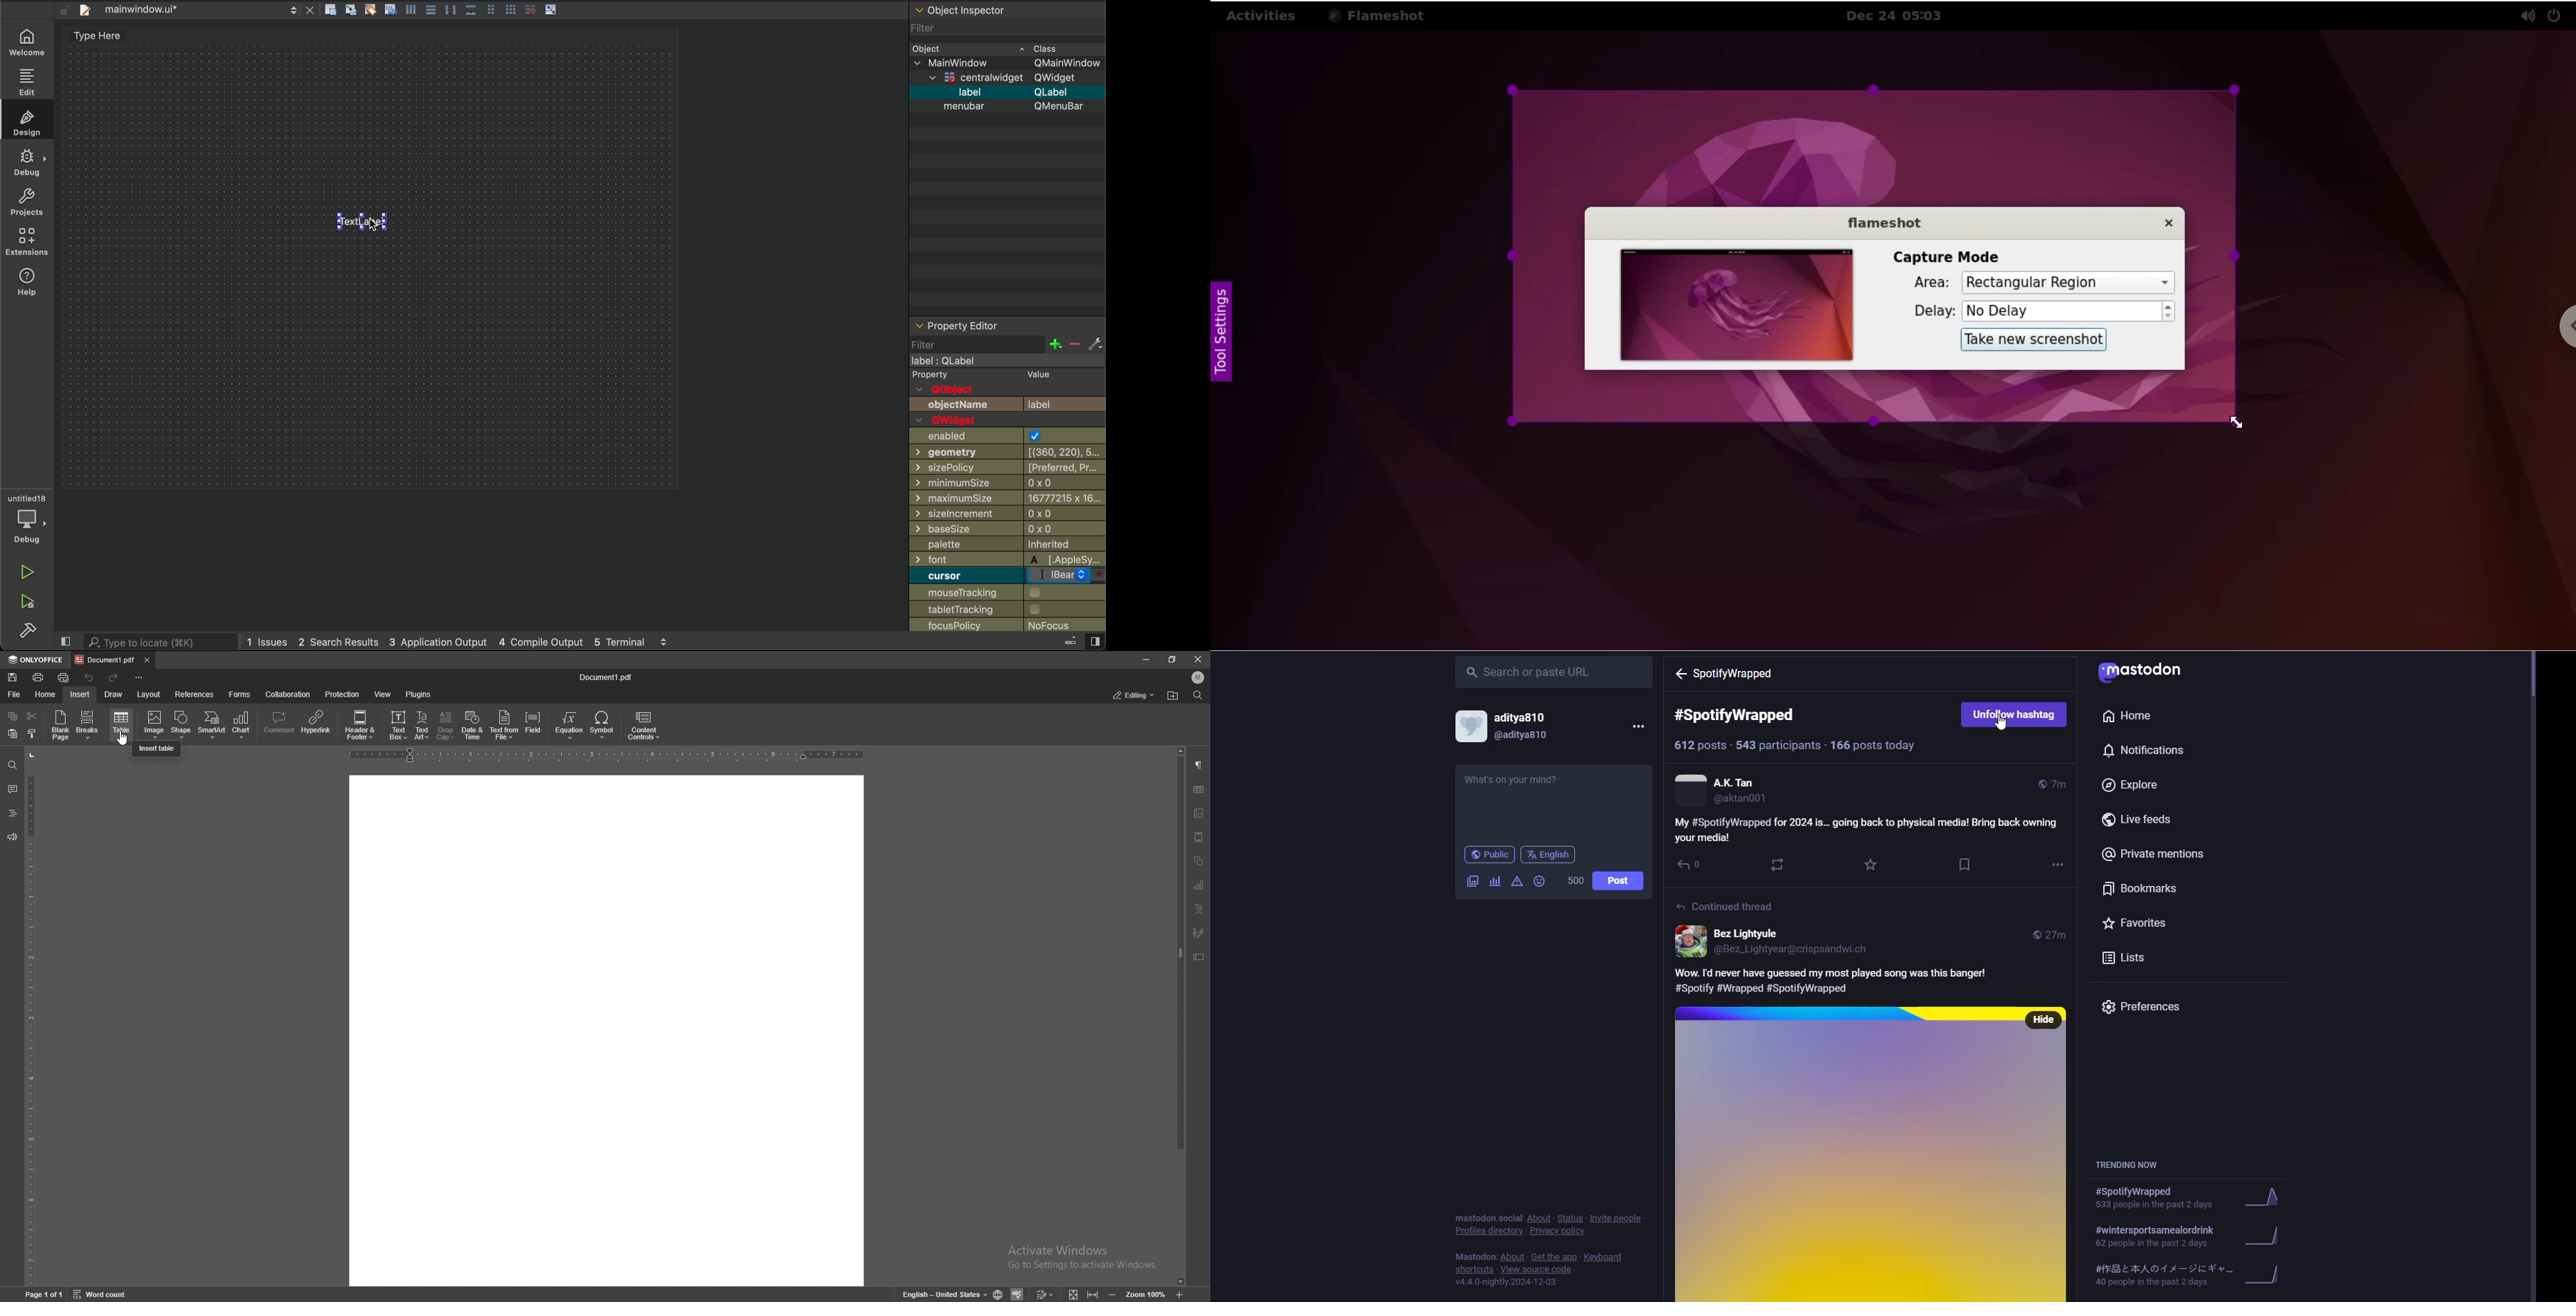 Image resolution: width=2576 pixels, height=1316 pixels. I want to click on check box, so click(1039, 437).